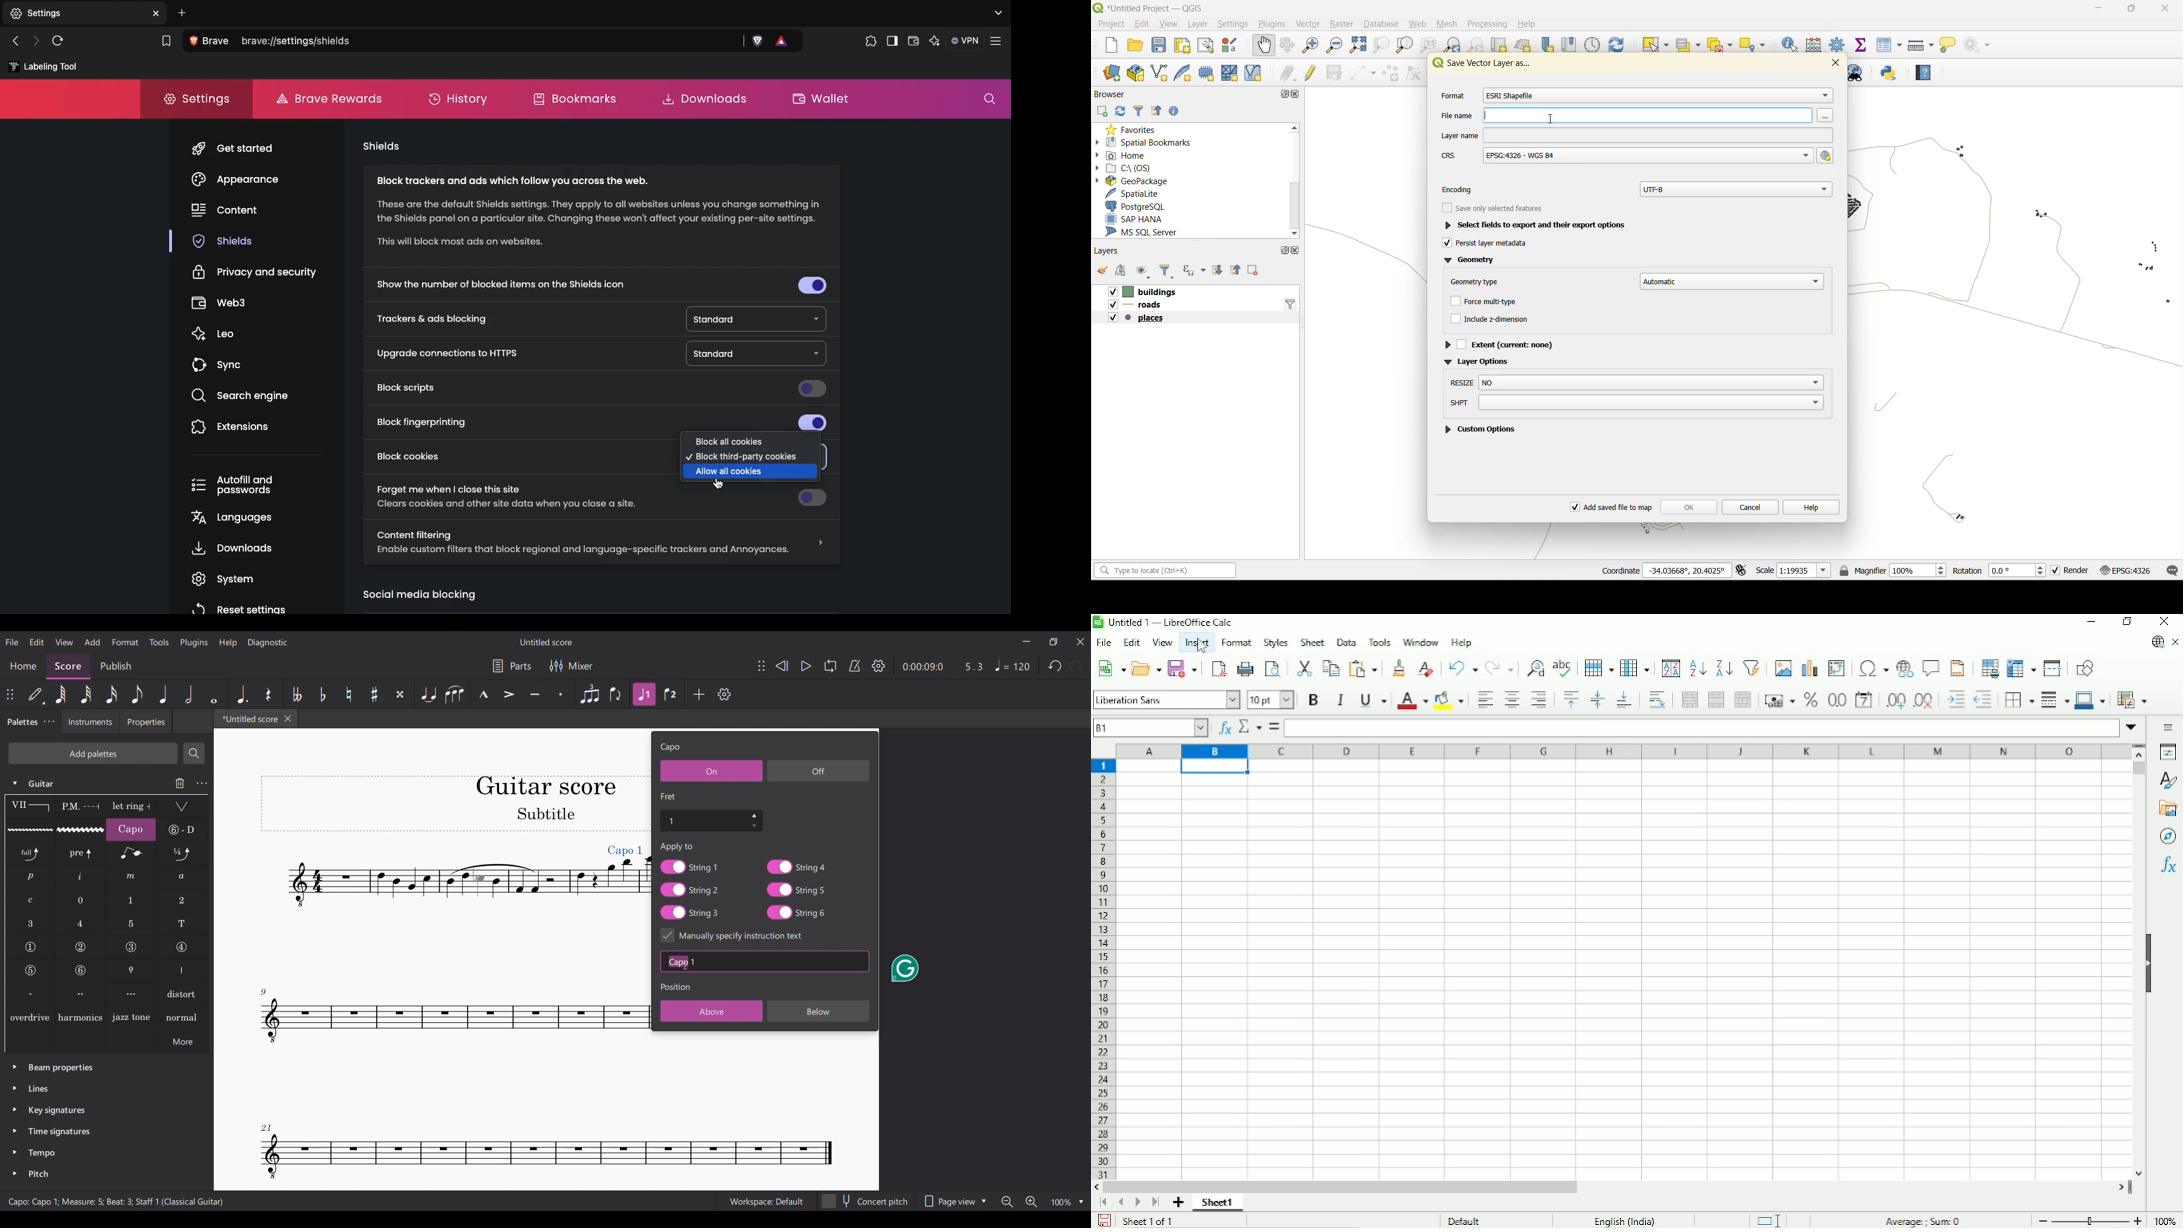 The width and height of the screenshot is (2184, 1232). I want to click on Zoom in, so click(1032, 1202).